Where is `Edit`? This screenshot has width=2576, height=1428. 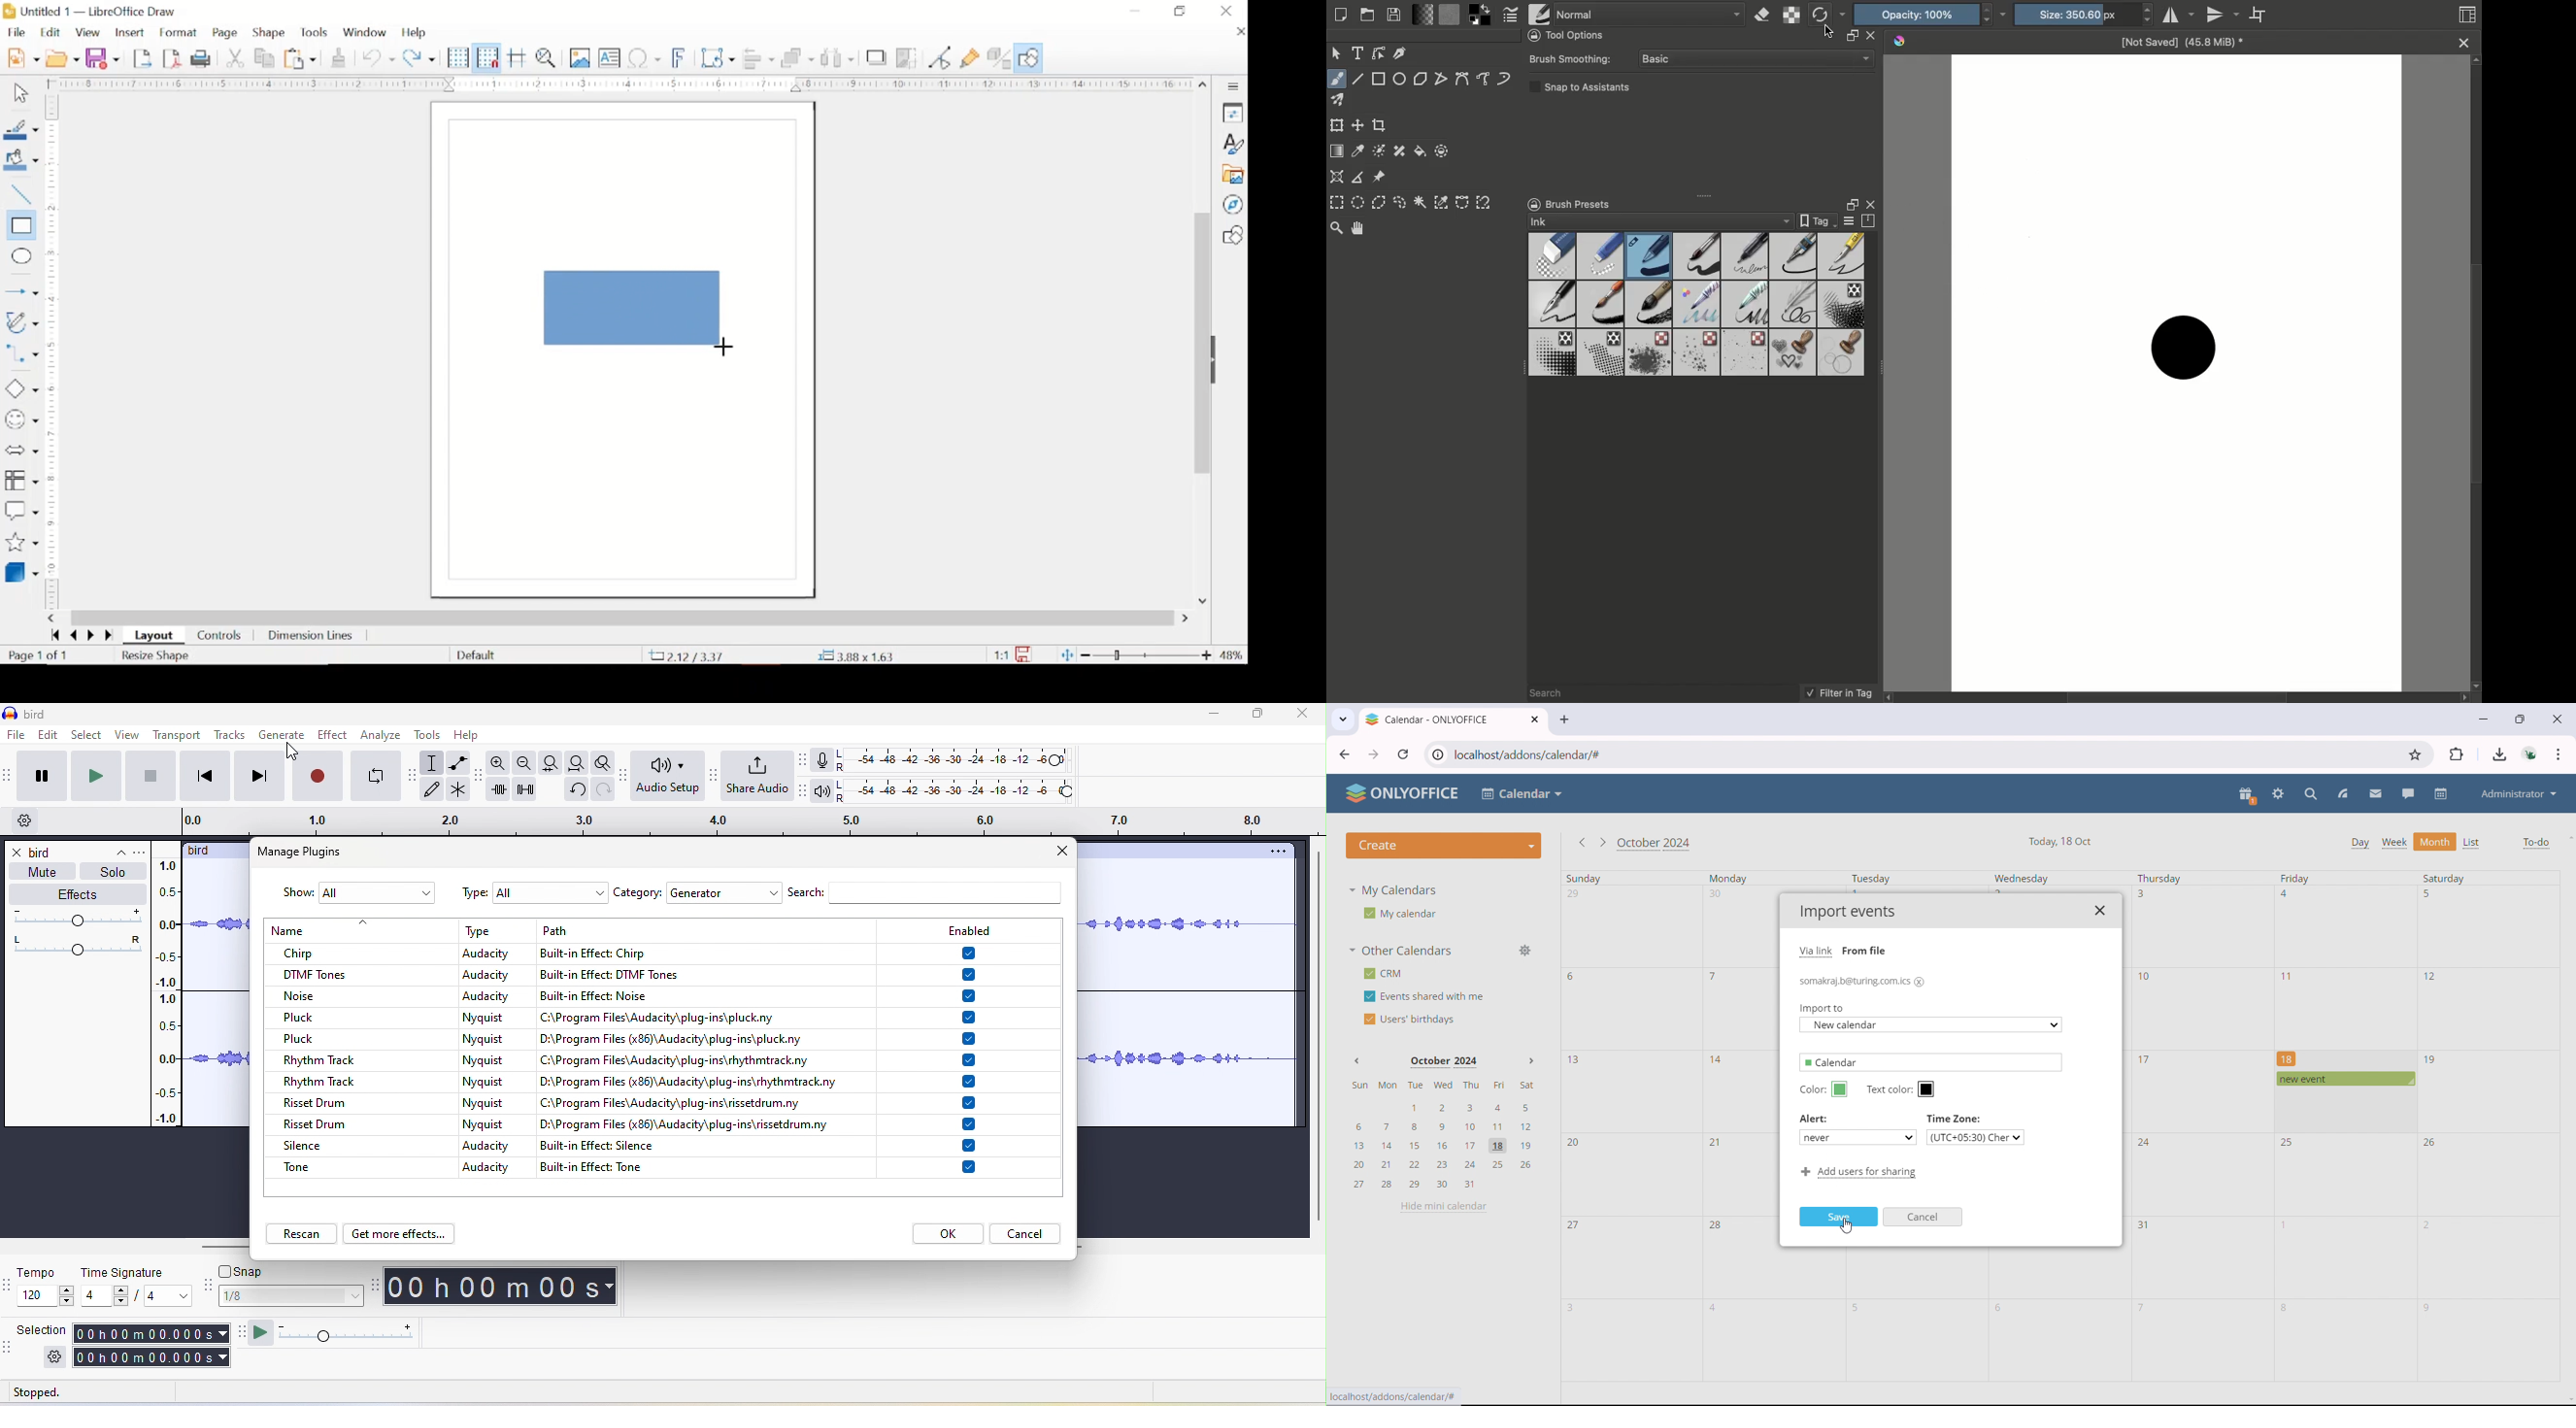
Edit is located at coordinates (1379, 55).